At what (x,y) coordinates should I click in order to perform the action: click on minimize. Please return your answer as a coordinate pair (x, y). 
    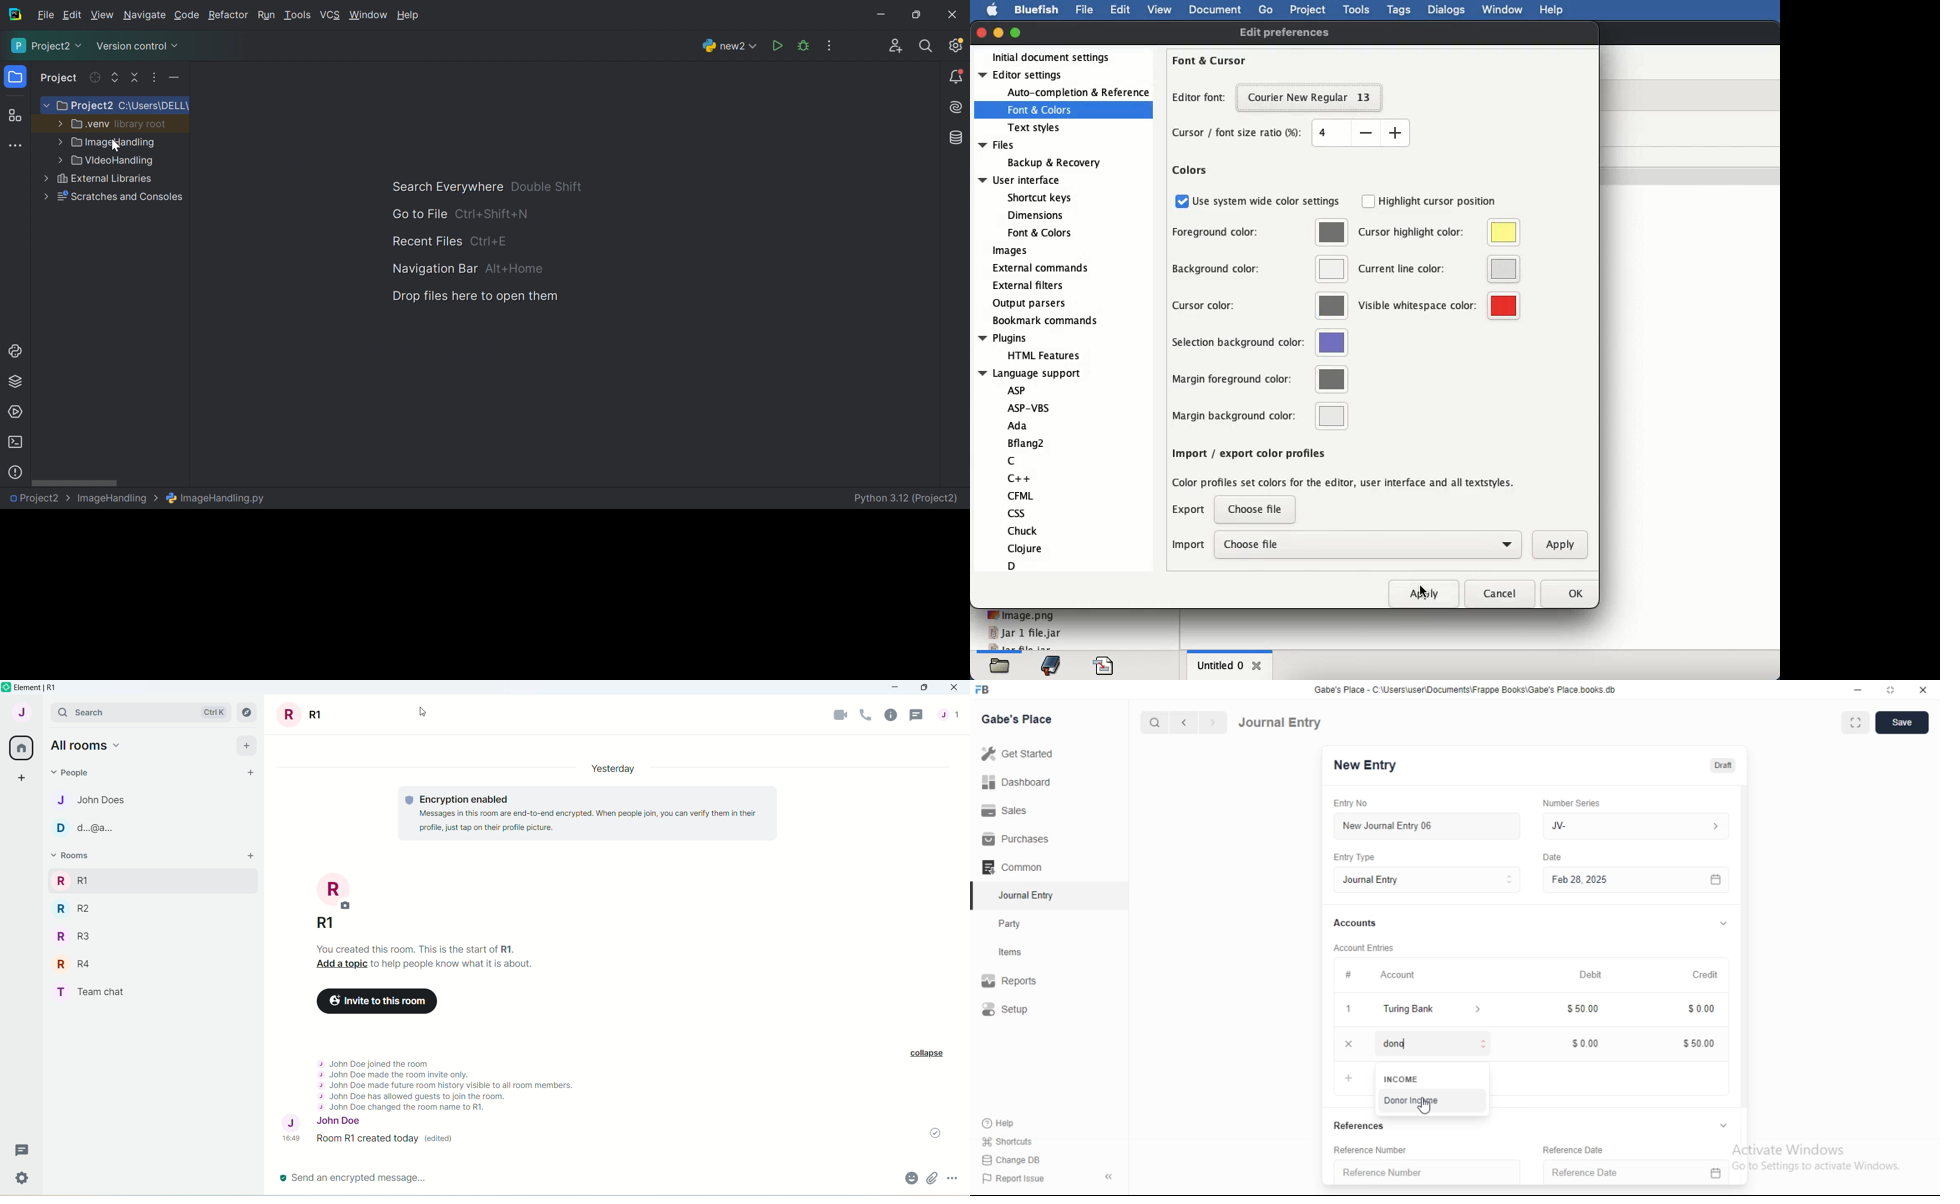
    Looking at the image, I should click on (1857, 692).